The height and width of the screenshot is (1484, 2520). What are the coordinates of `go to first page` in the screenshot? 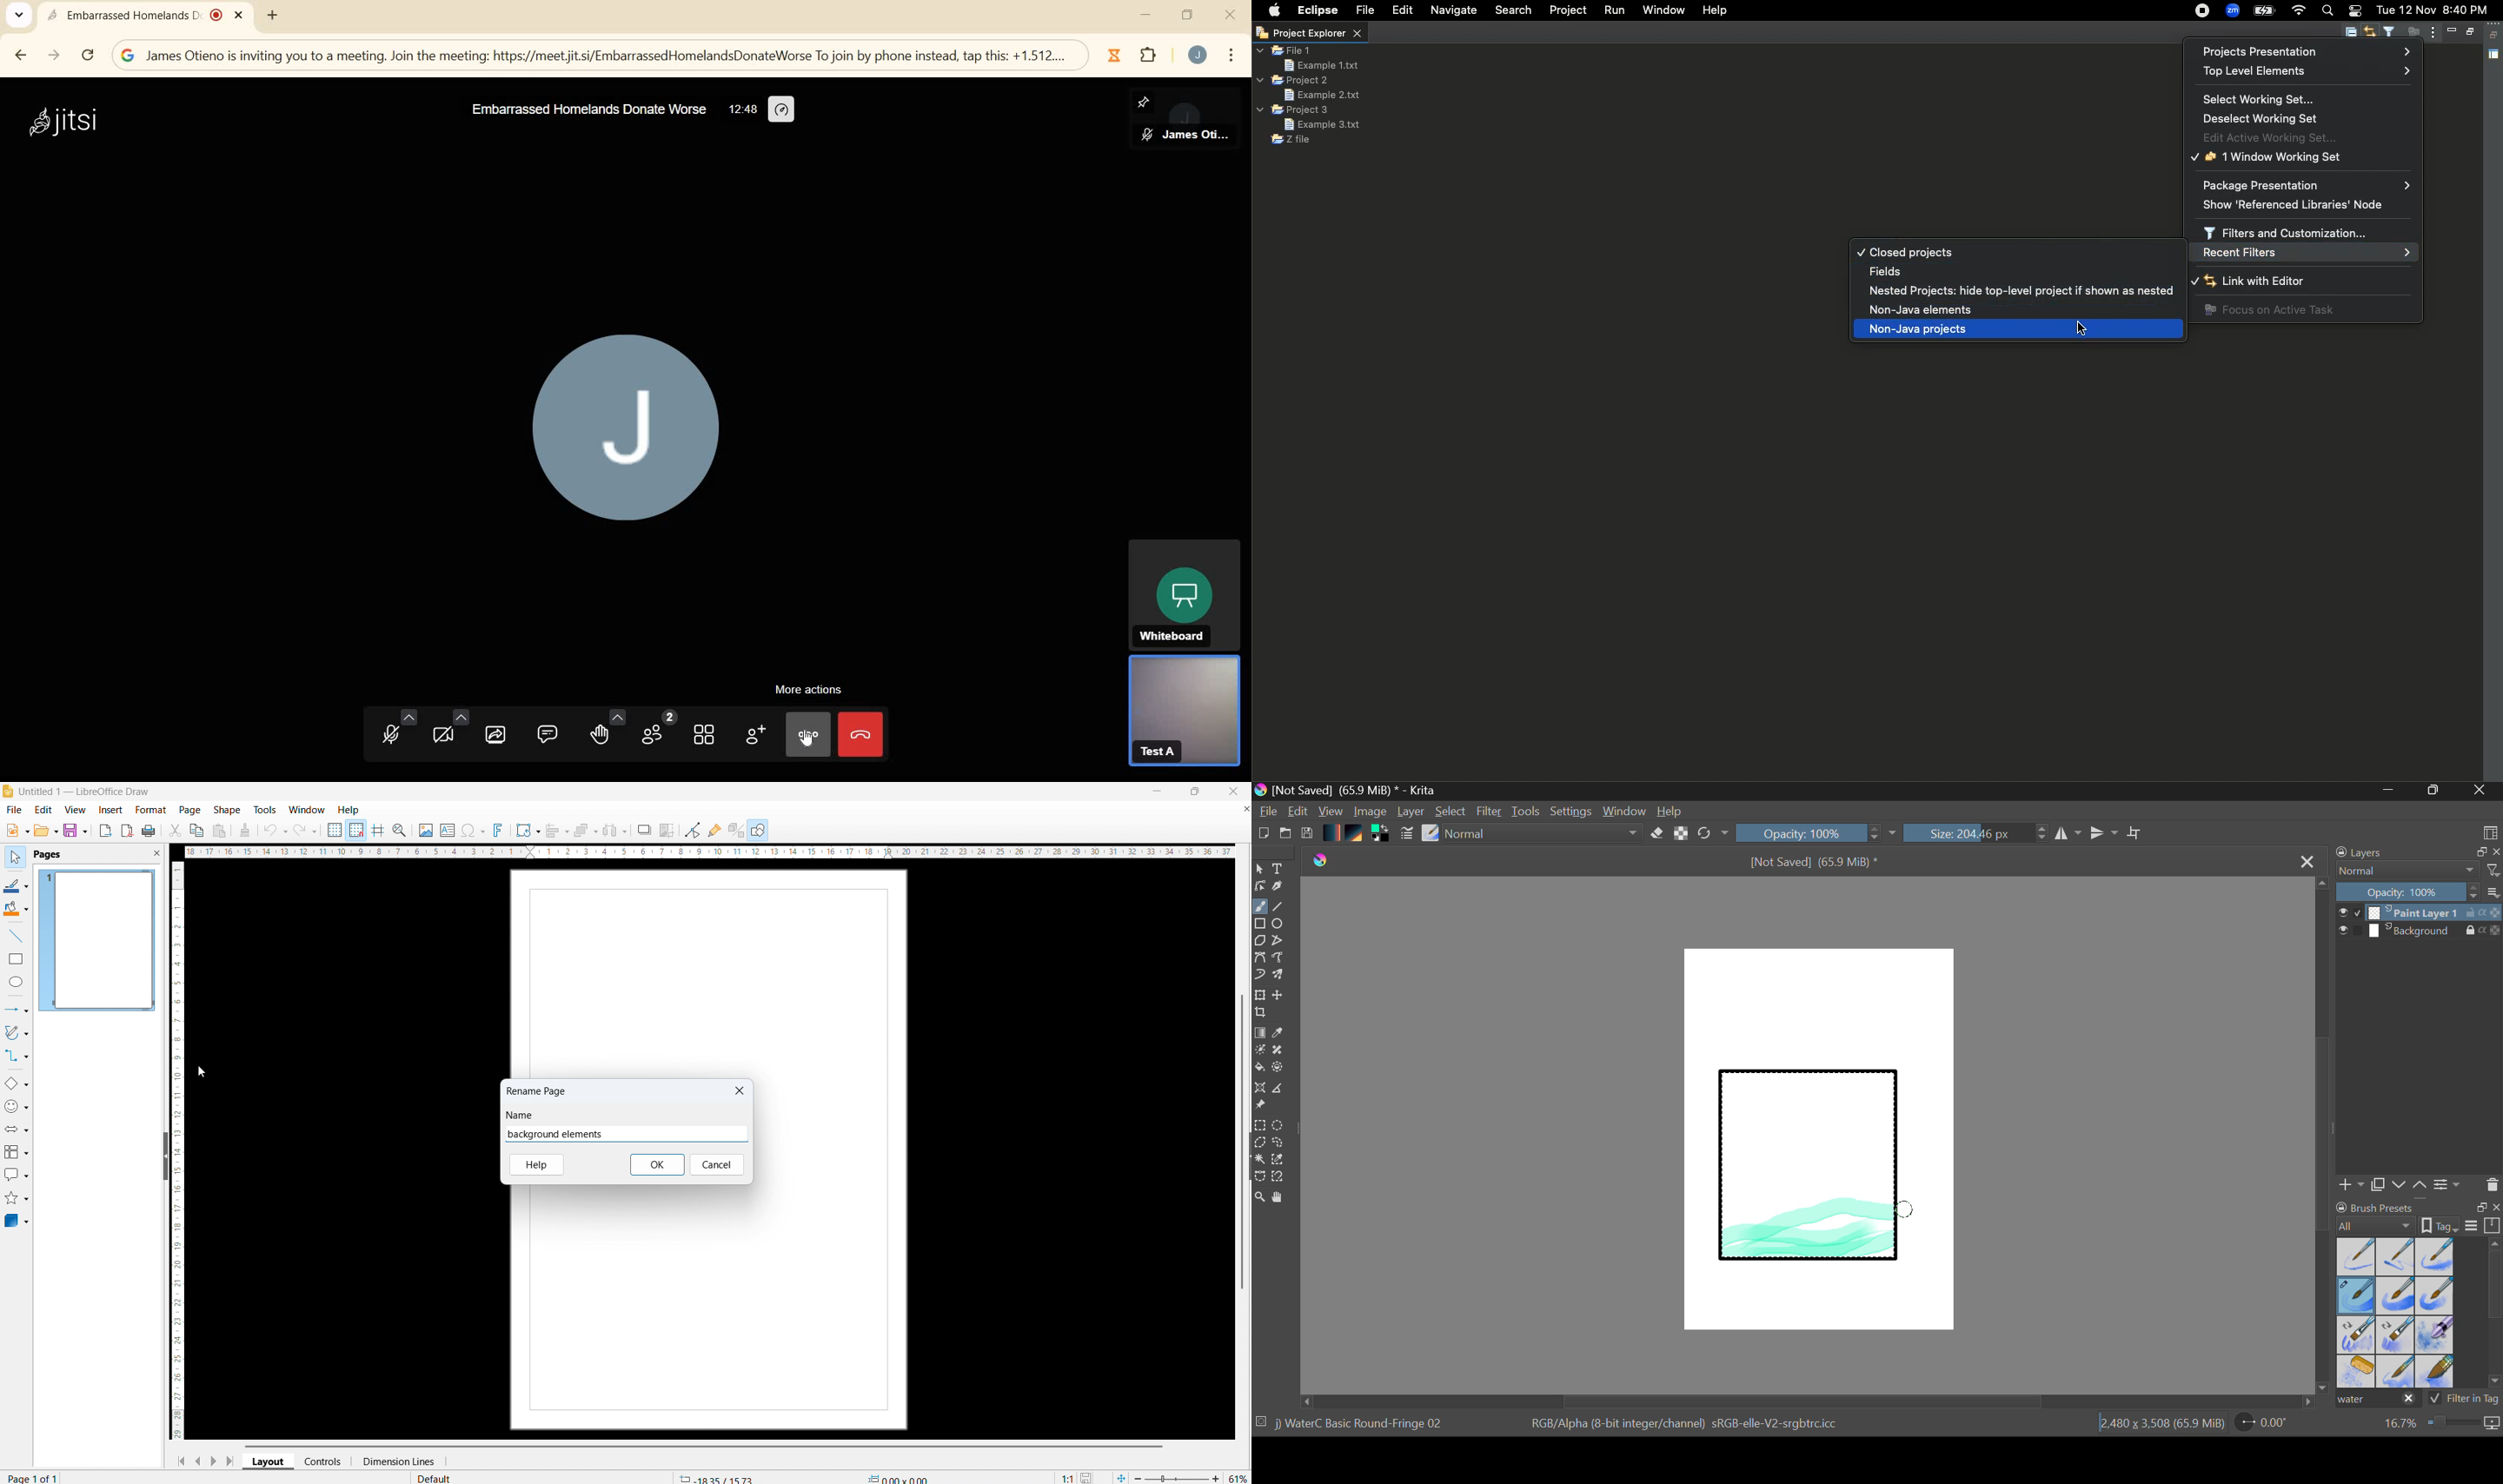 It's located at (180, 1461).